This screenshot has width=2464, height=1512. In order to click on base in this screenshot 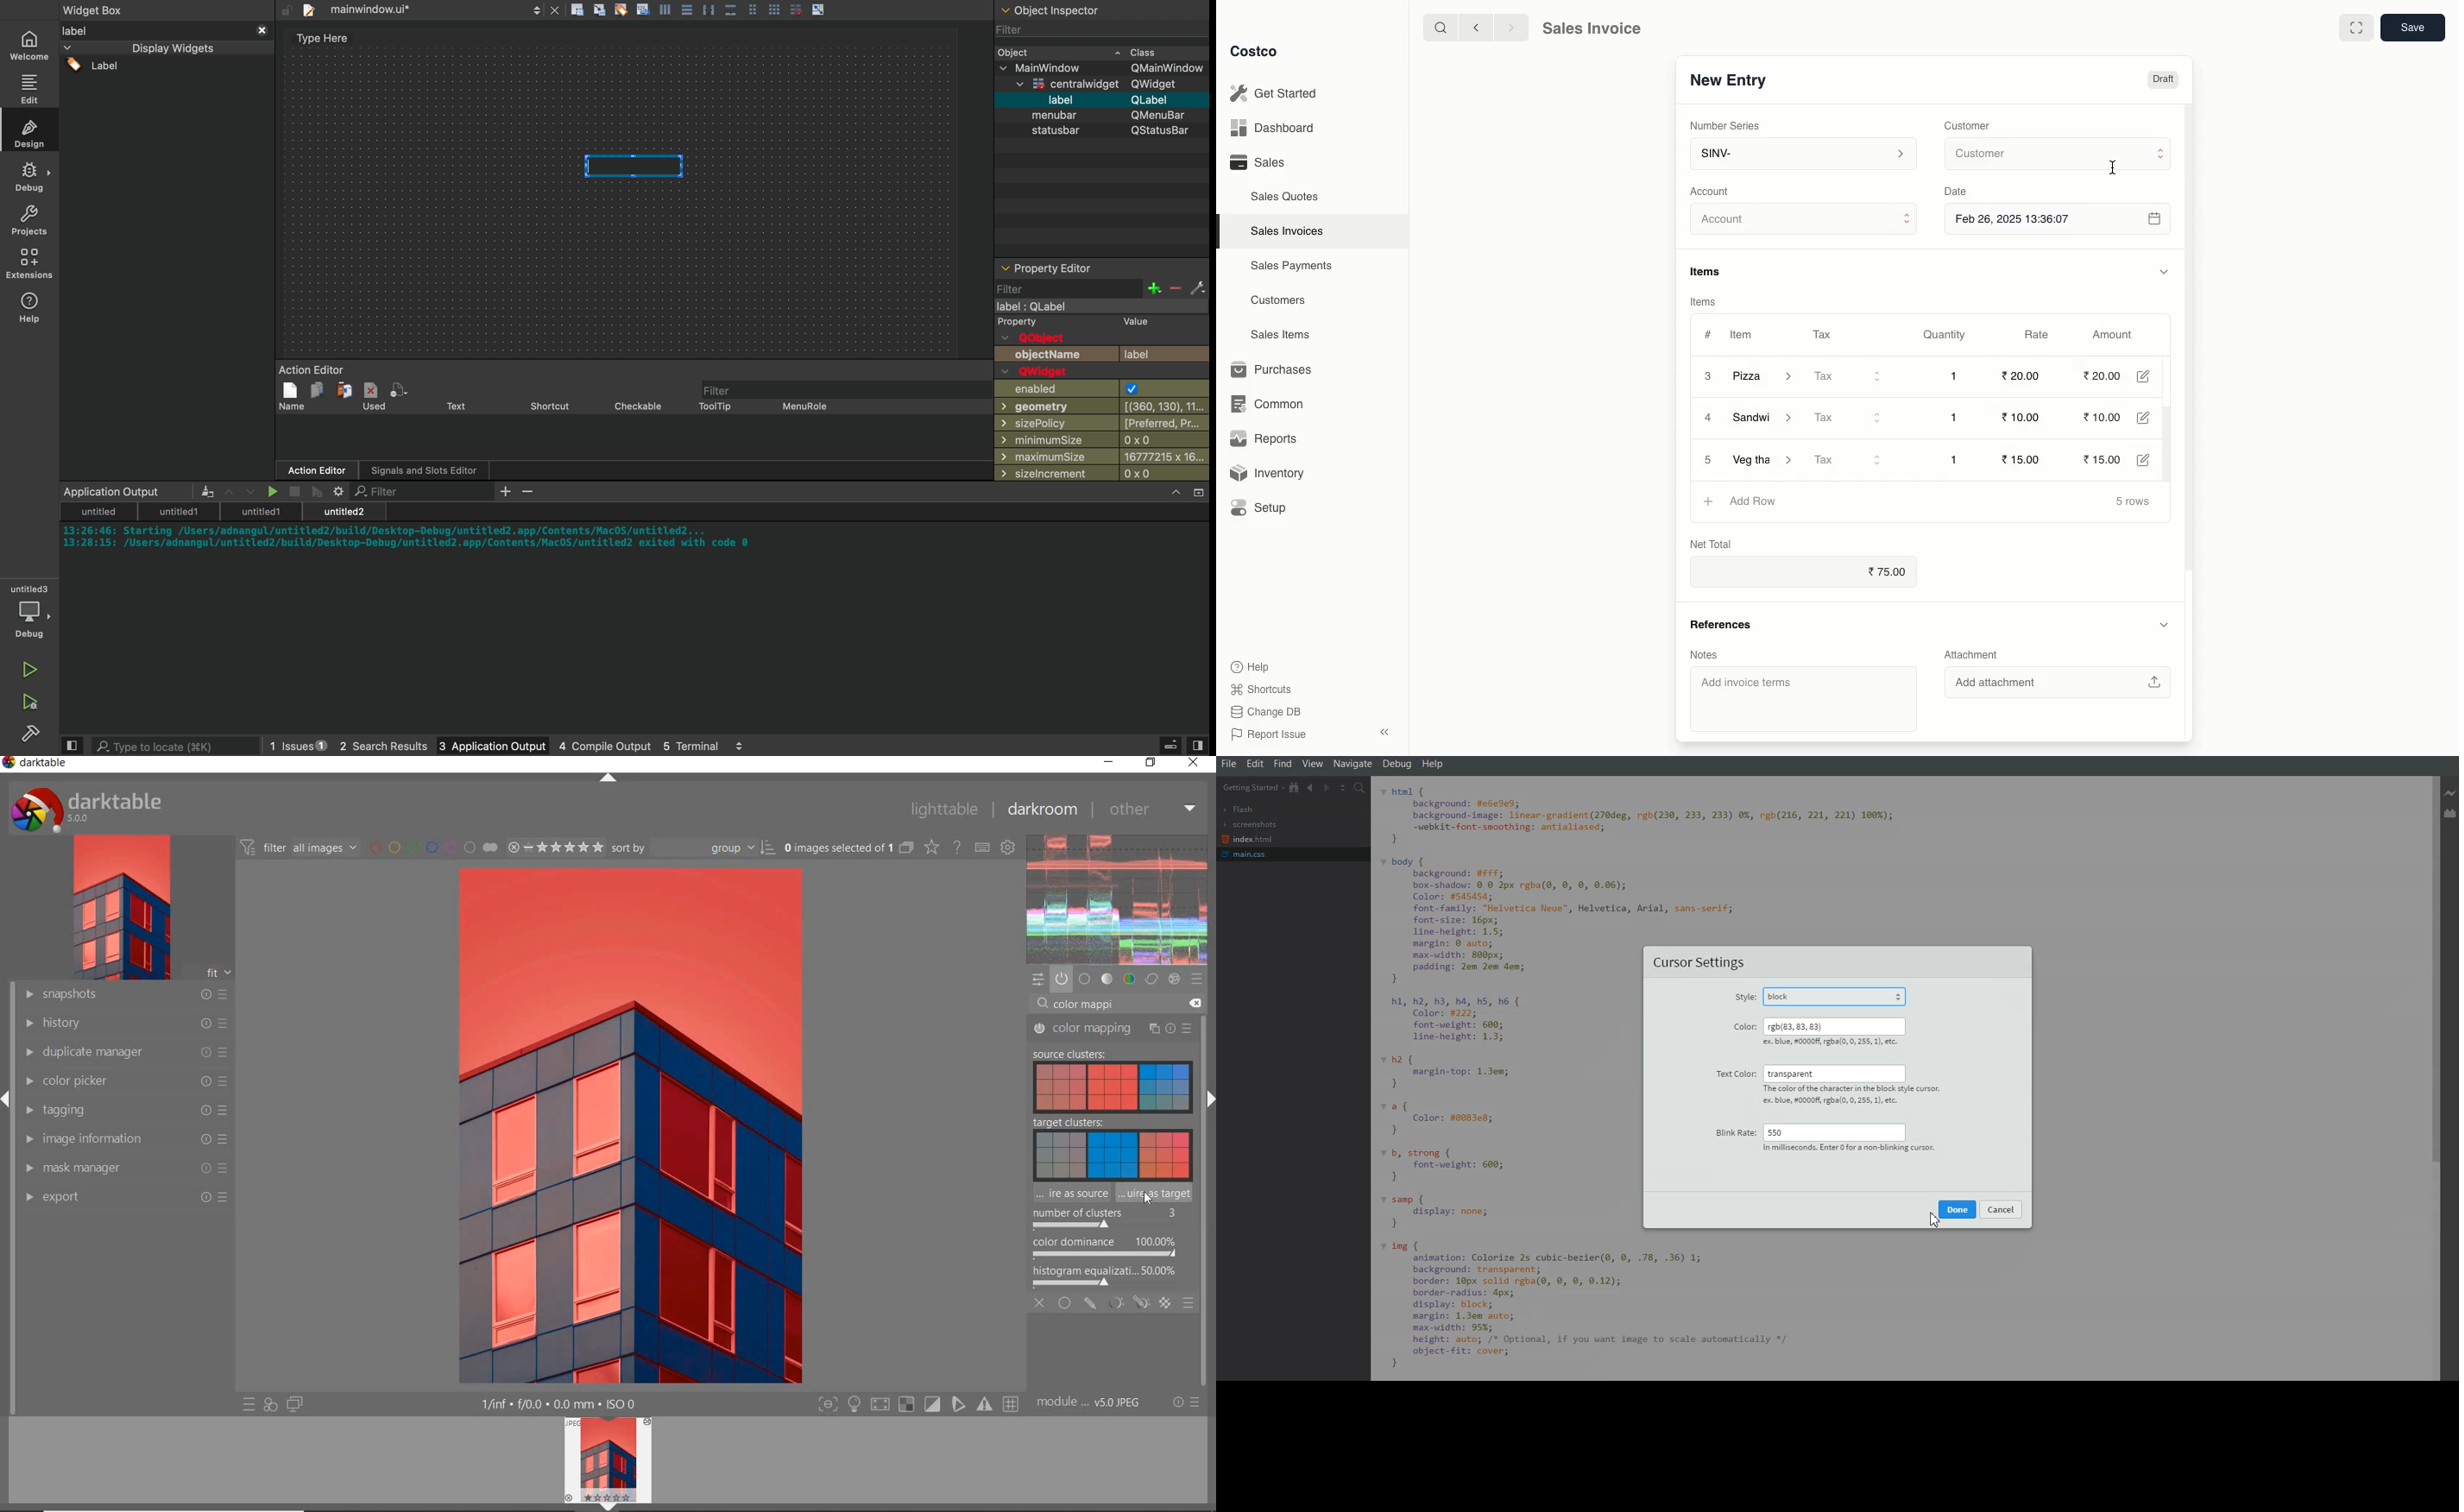, I will do `click(1086, 980)`.